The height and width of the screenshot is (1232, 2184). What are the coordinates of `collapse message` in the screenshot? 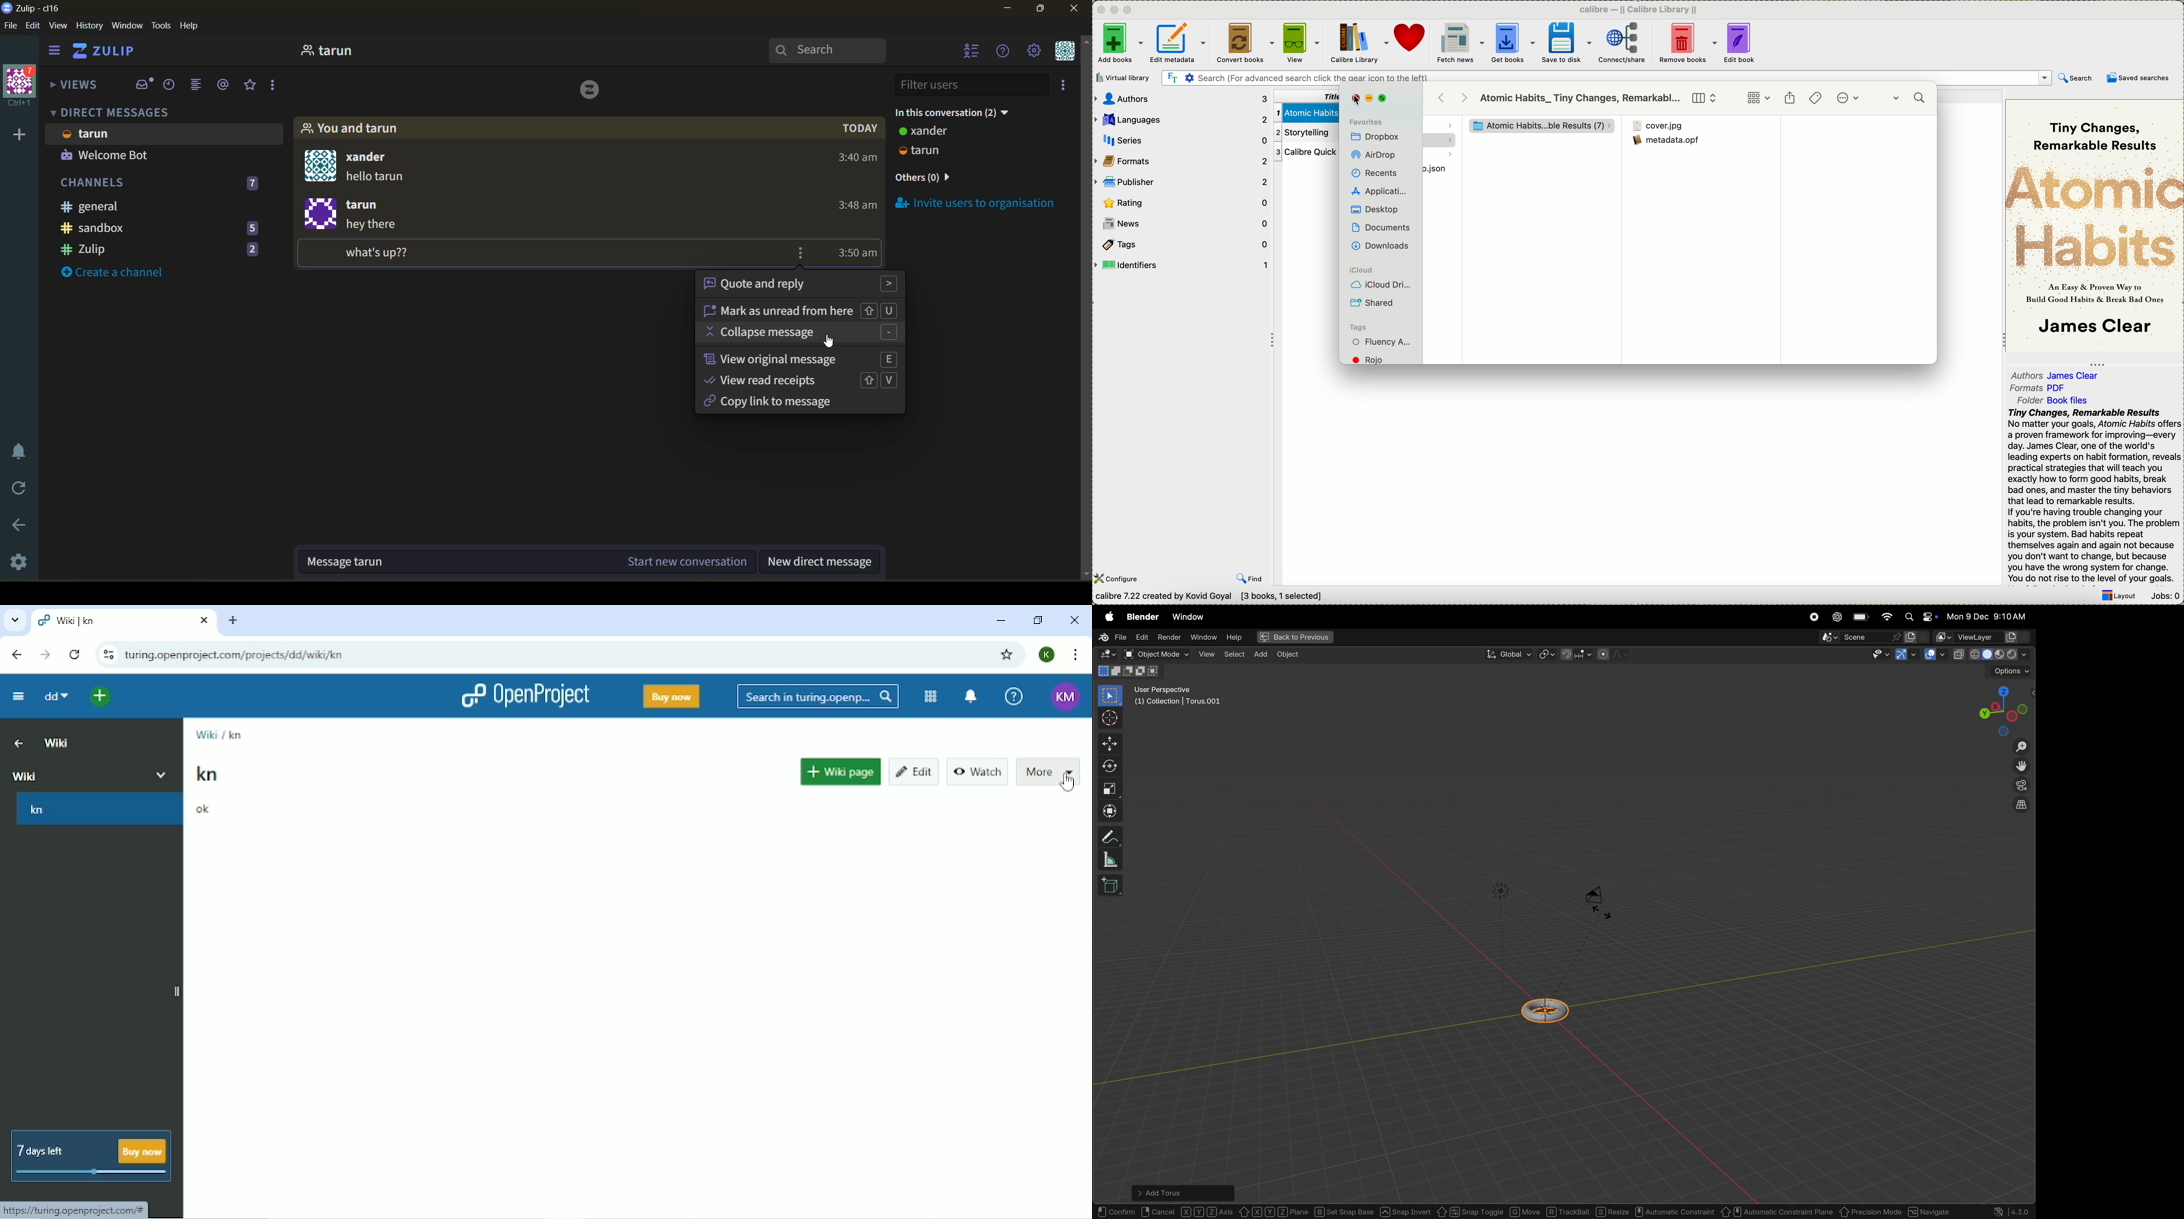 It's located at (804, 333).